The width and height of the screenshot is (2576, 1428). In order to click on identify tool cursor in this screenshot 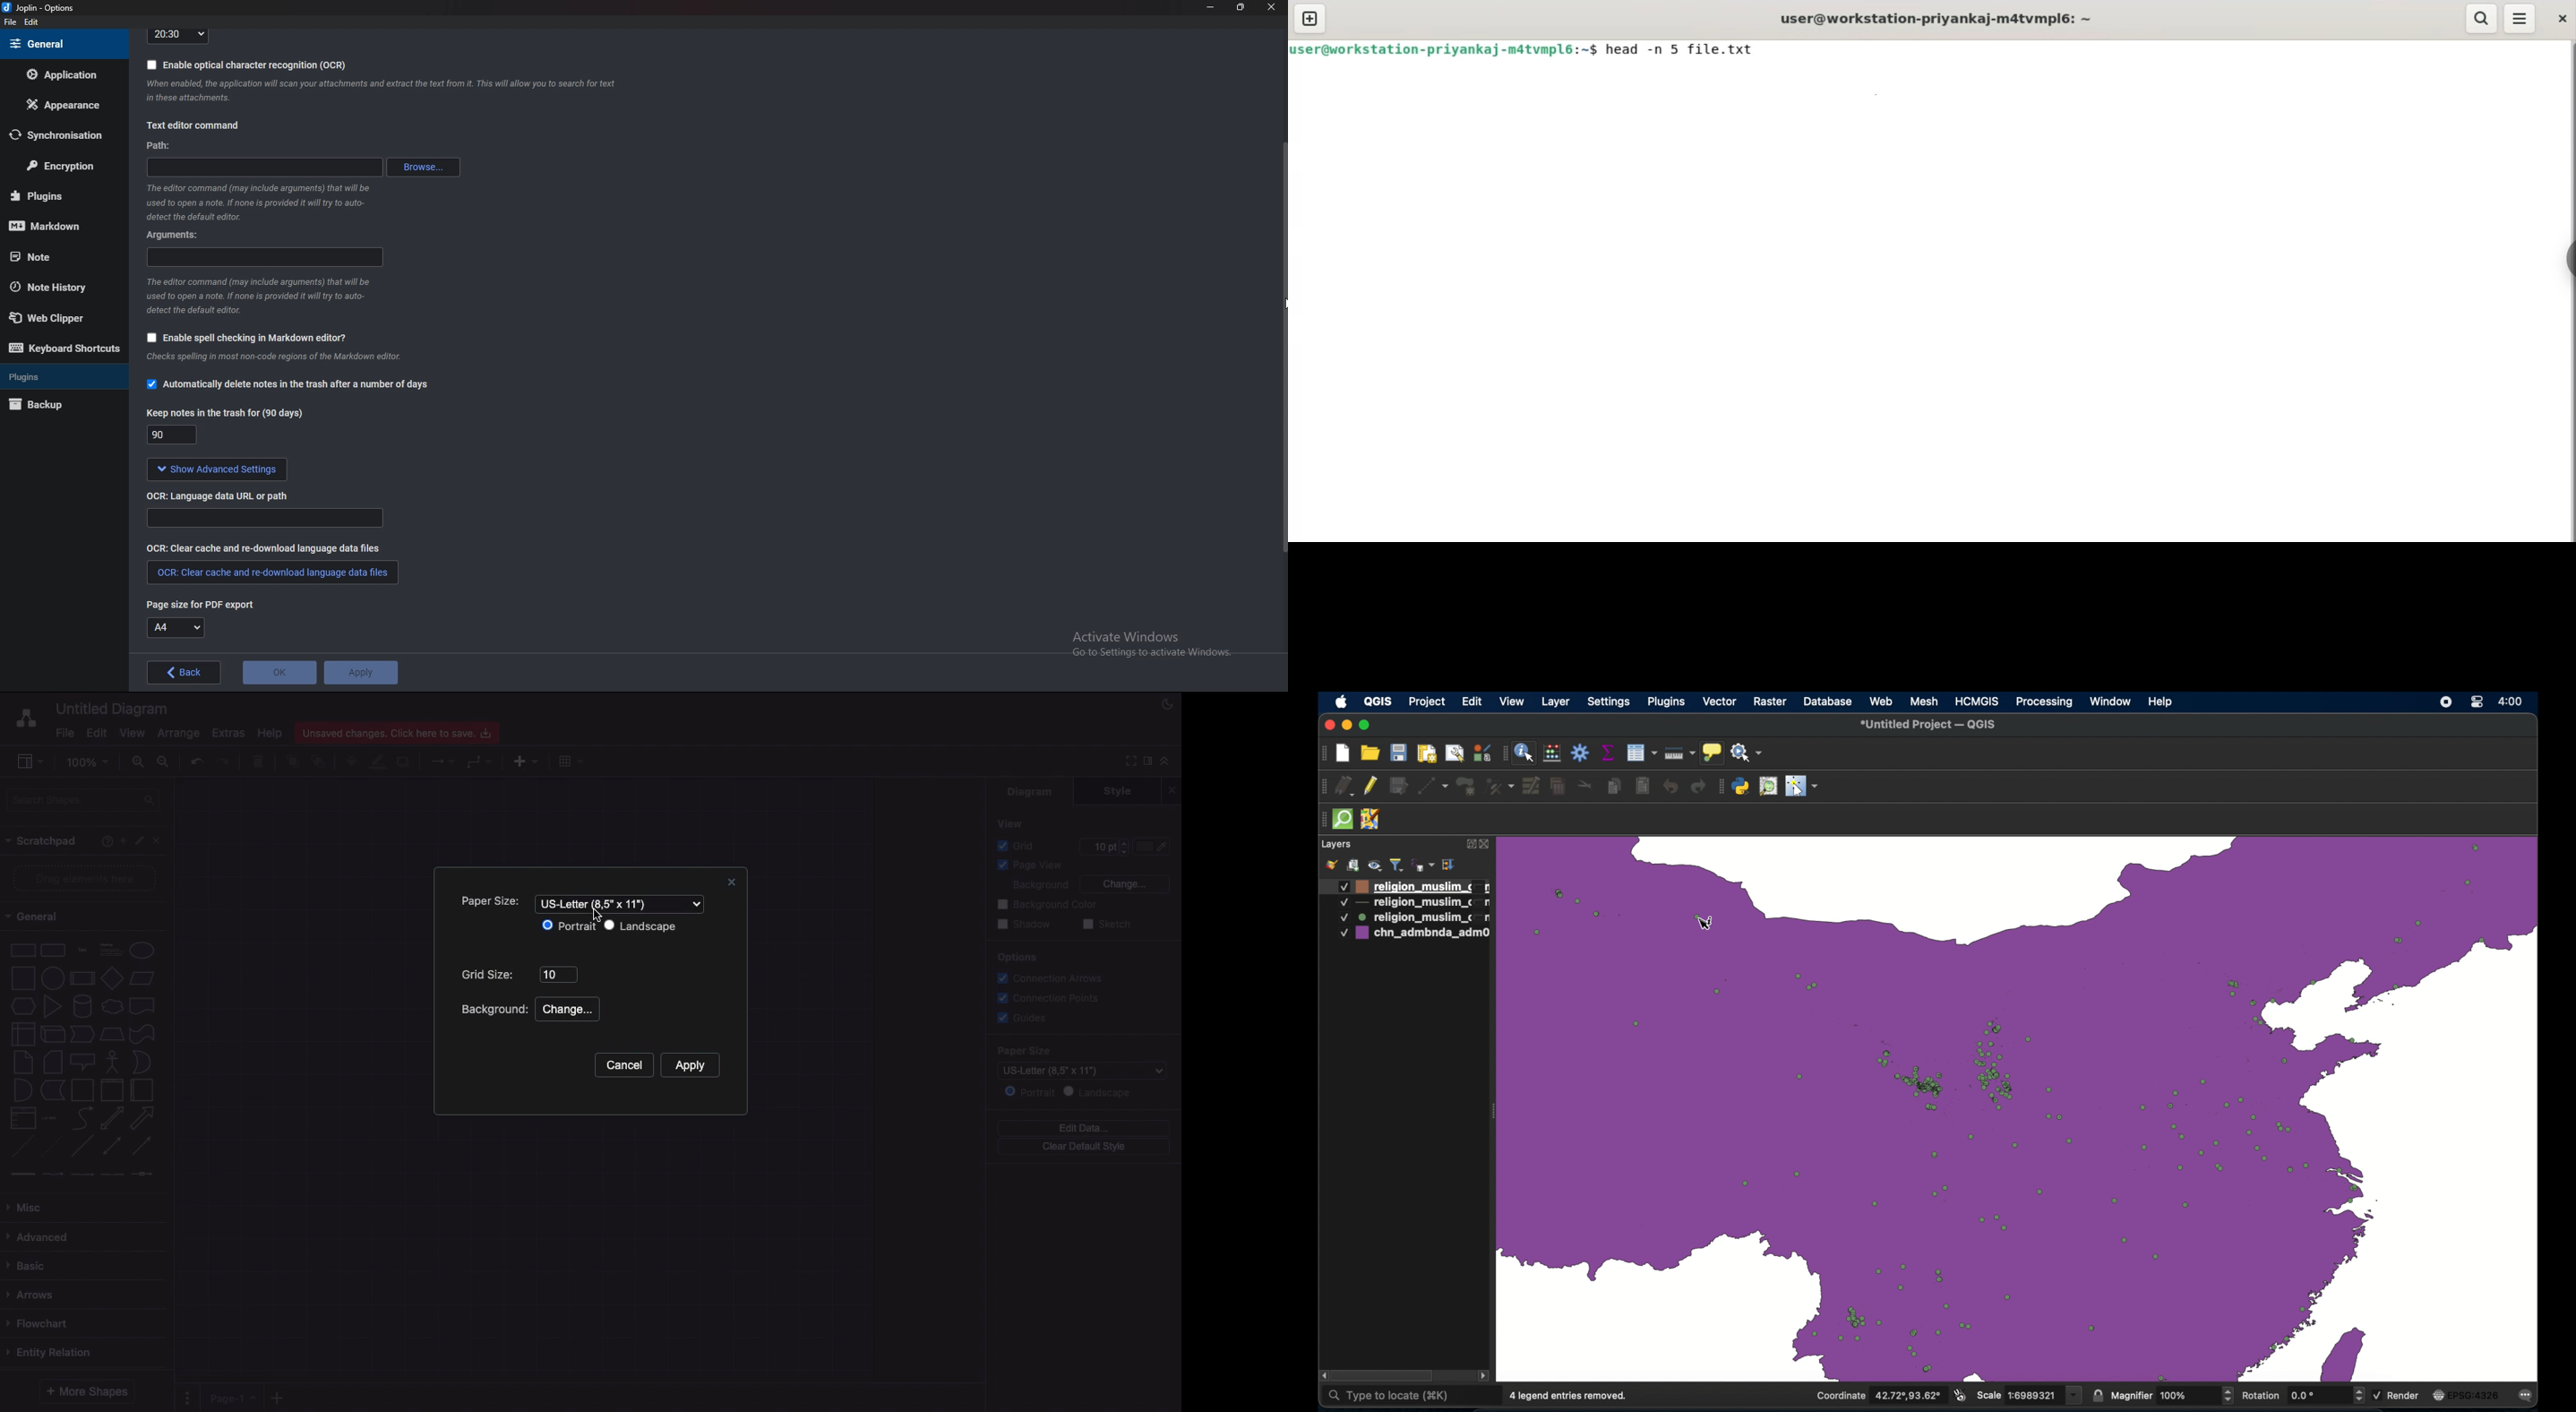, I will do `click(1709, 924)`.